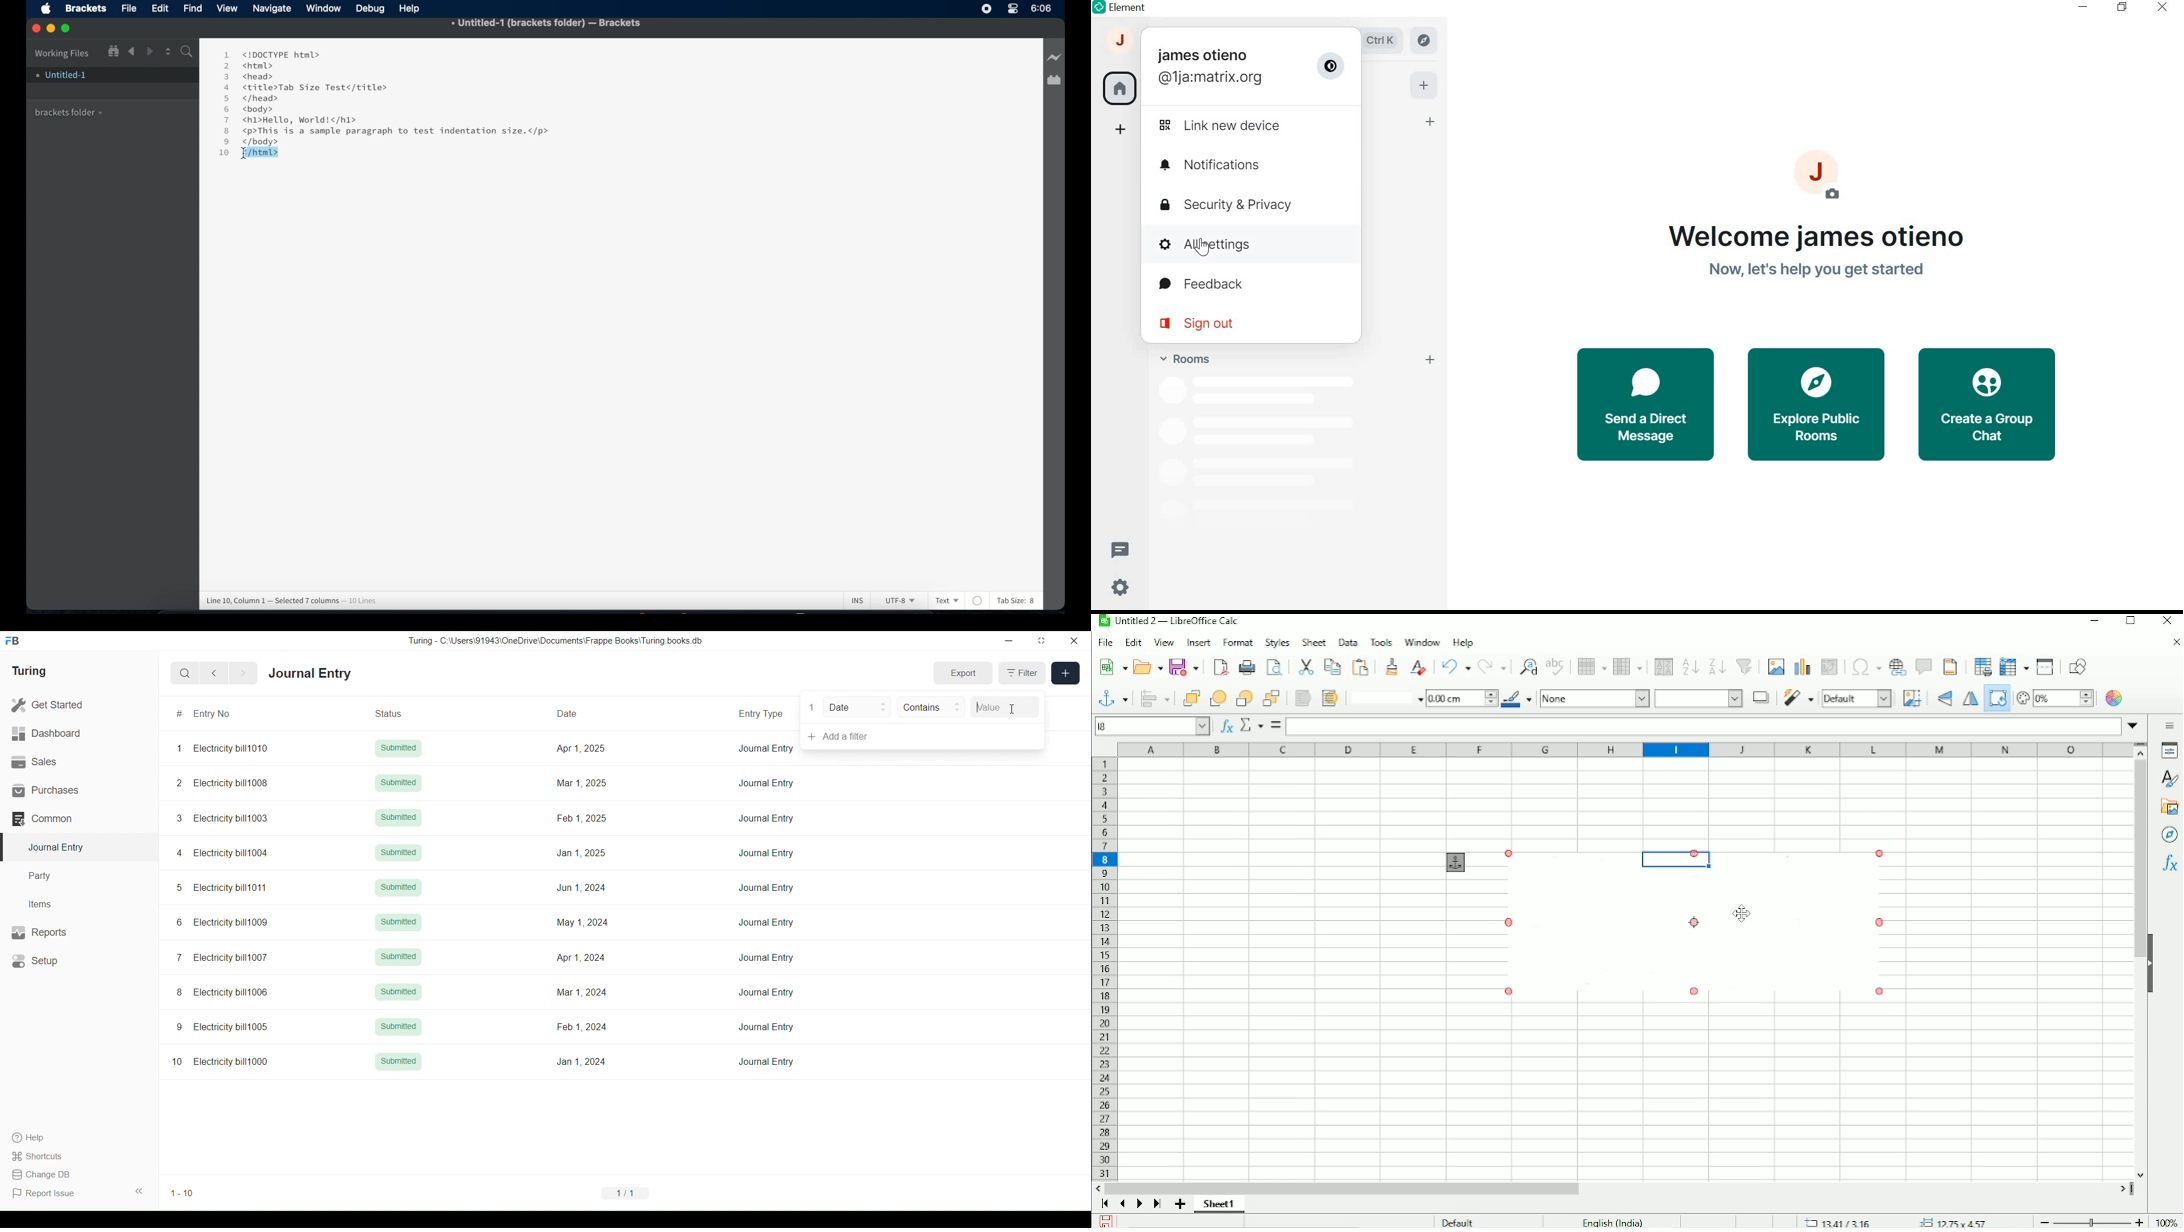 This screenshot has width=2184, height=1232. What do you see at coordinates (1202, 249) in the screenshot?
I see `cursor` at bounding box center [1202, 249].